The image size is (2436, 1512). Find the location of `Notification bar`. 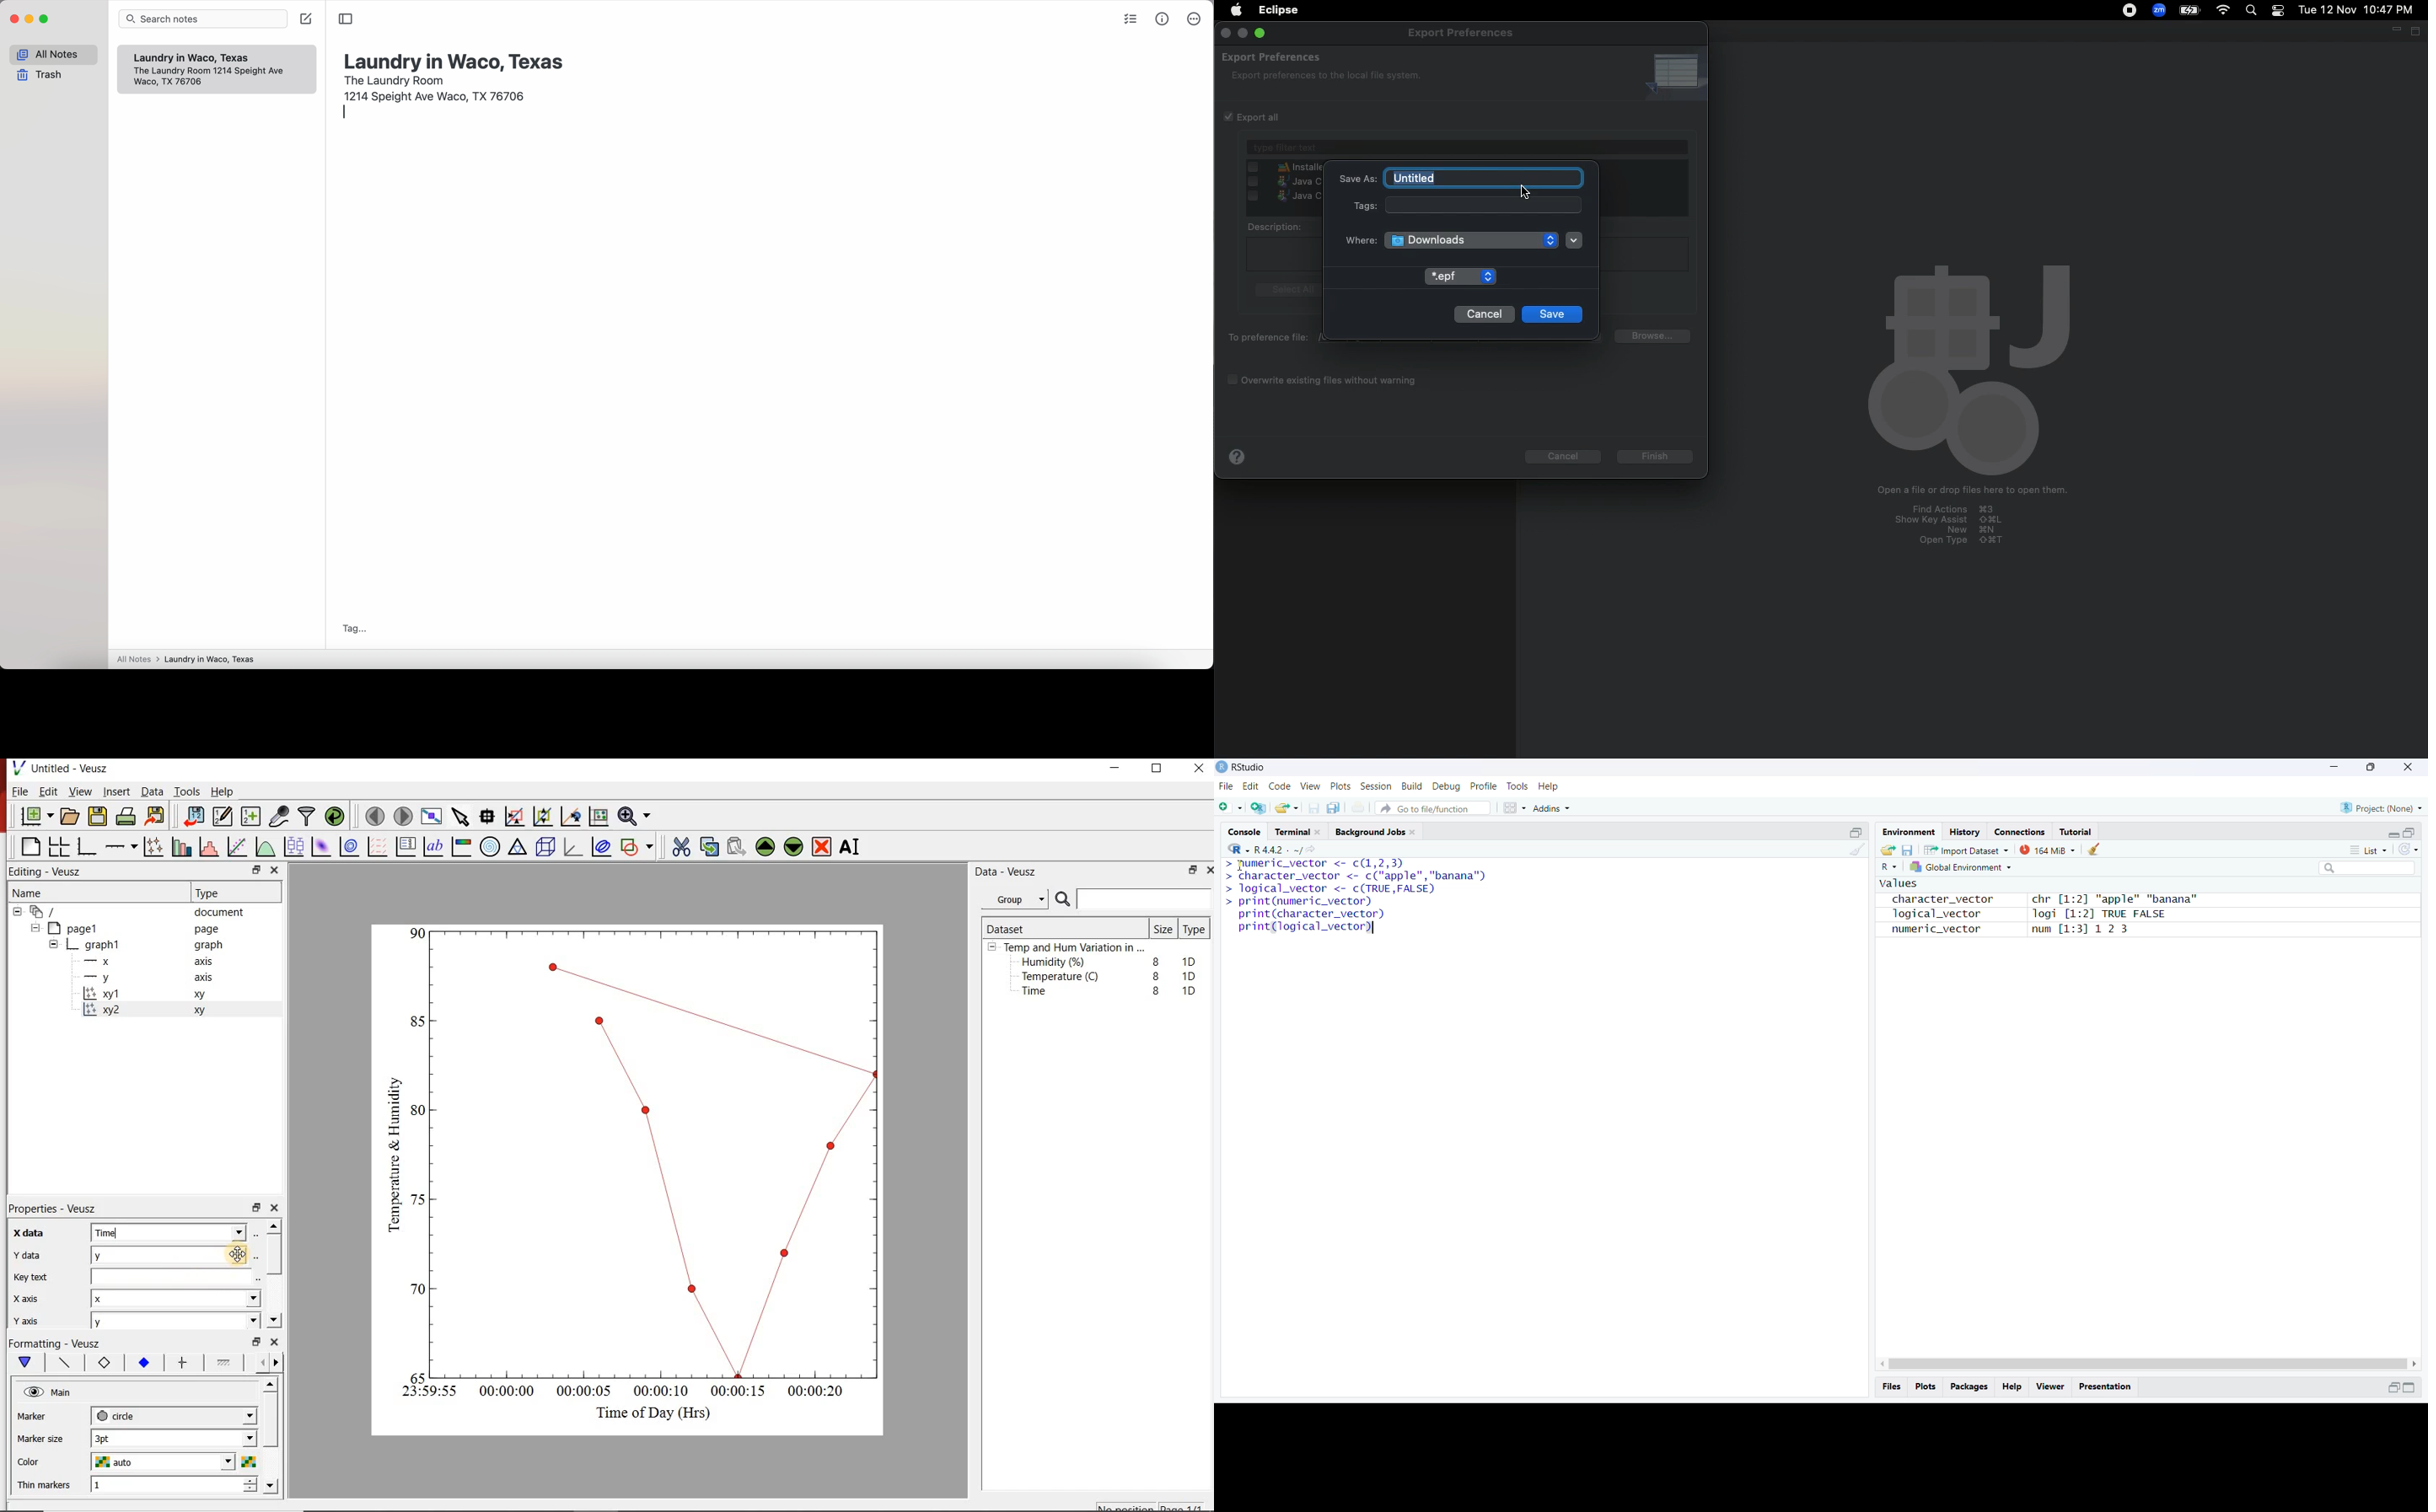

Notification bar is located at coordinates (2277, 12).